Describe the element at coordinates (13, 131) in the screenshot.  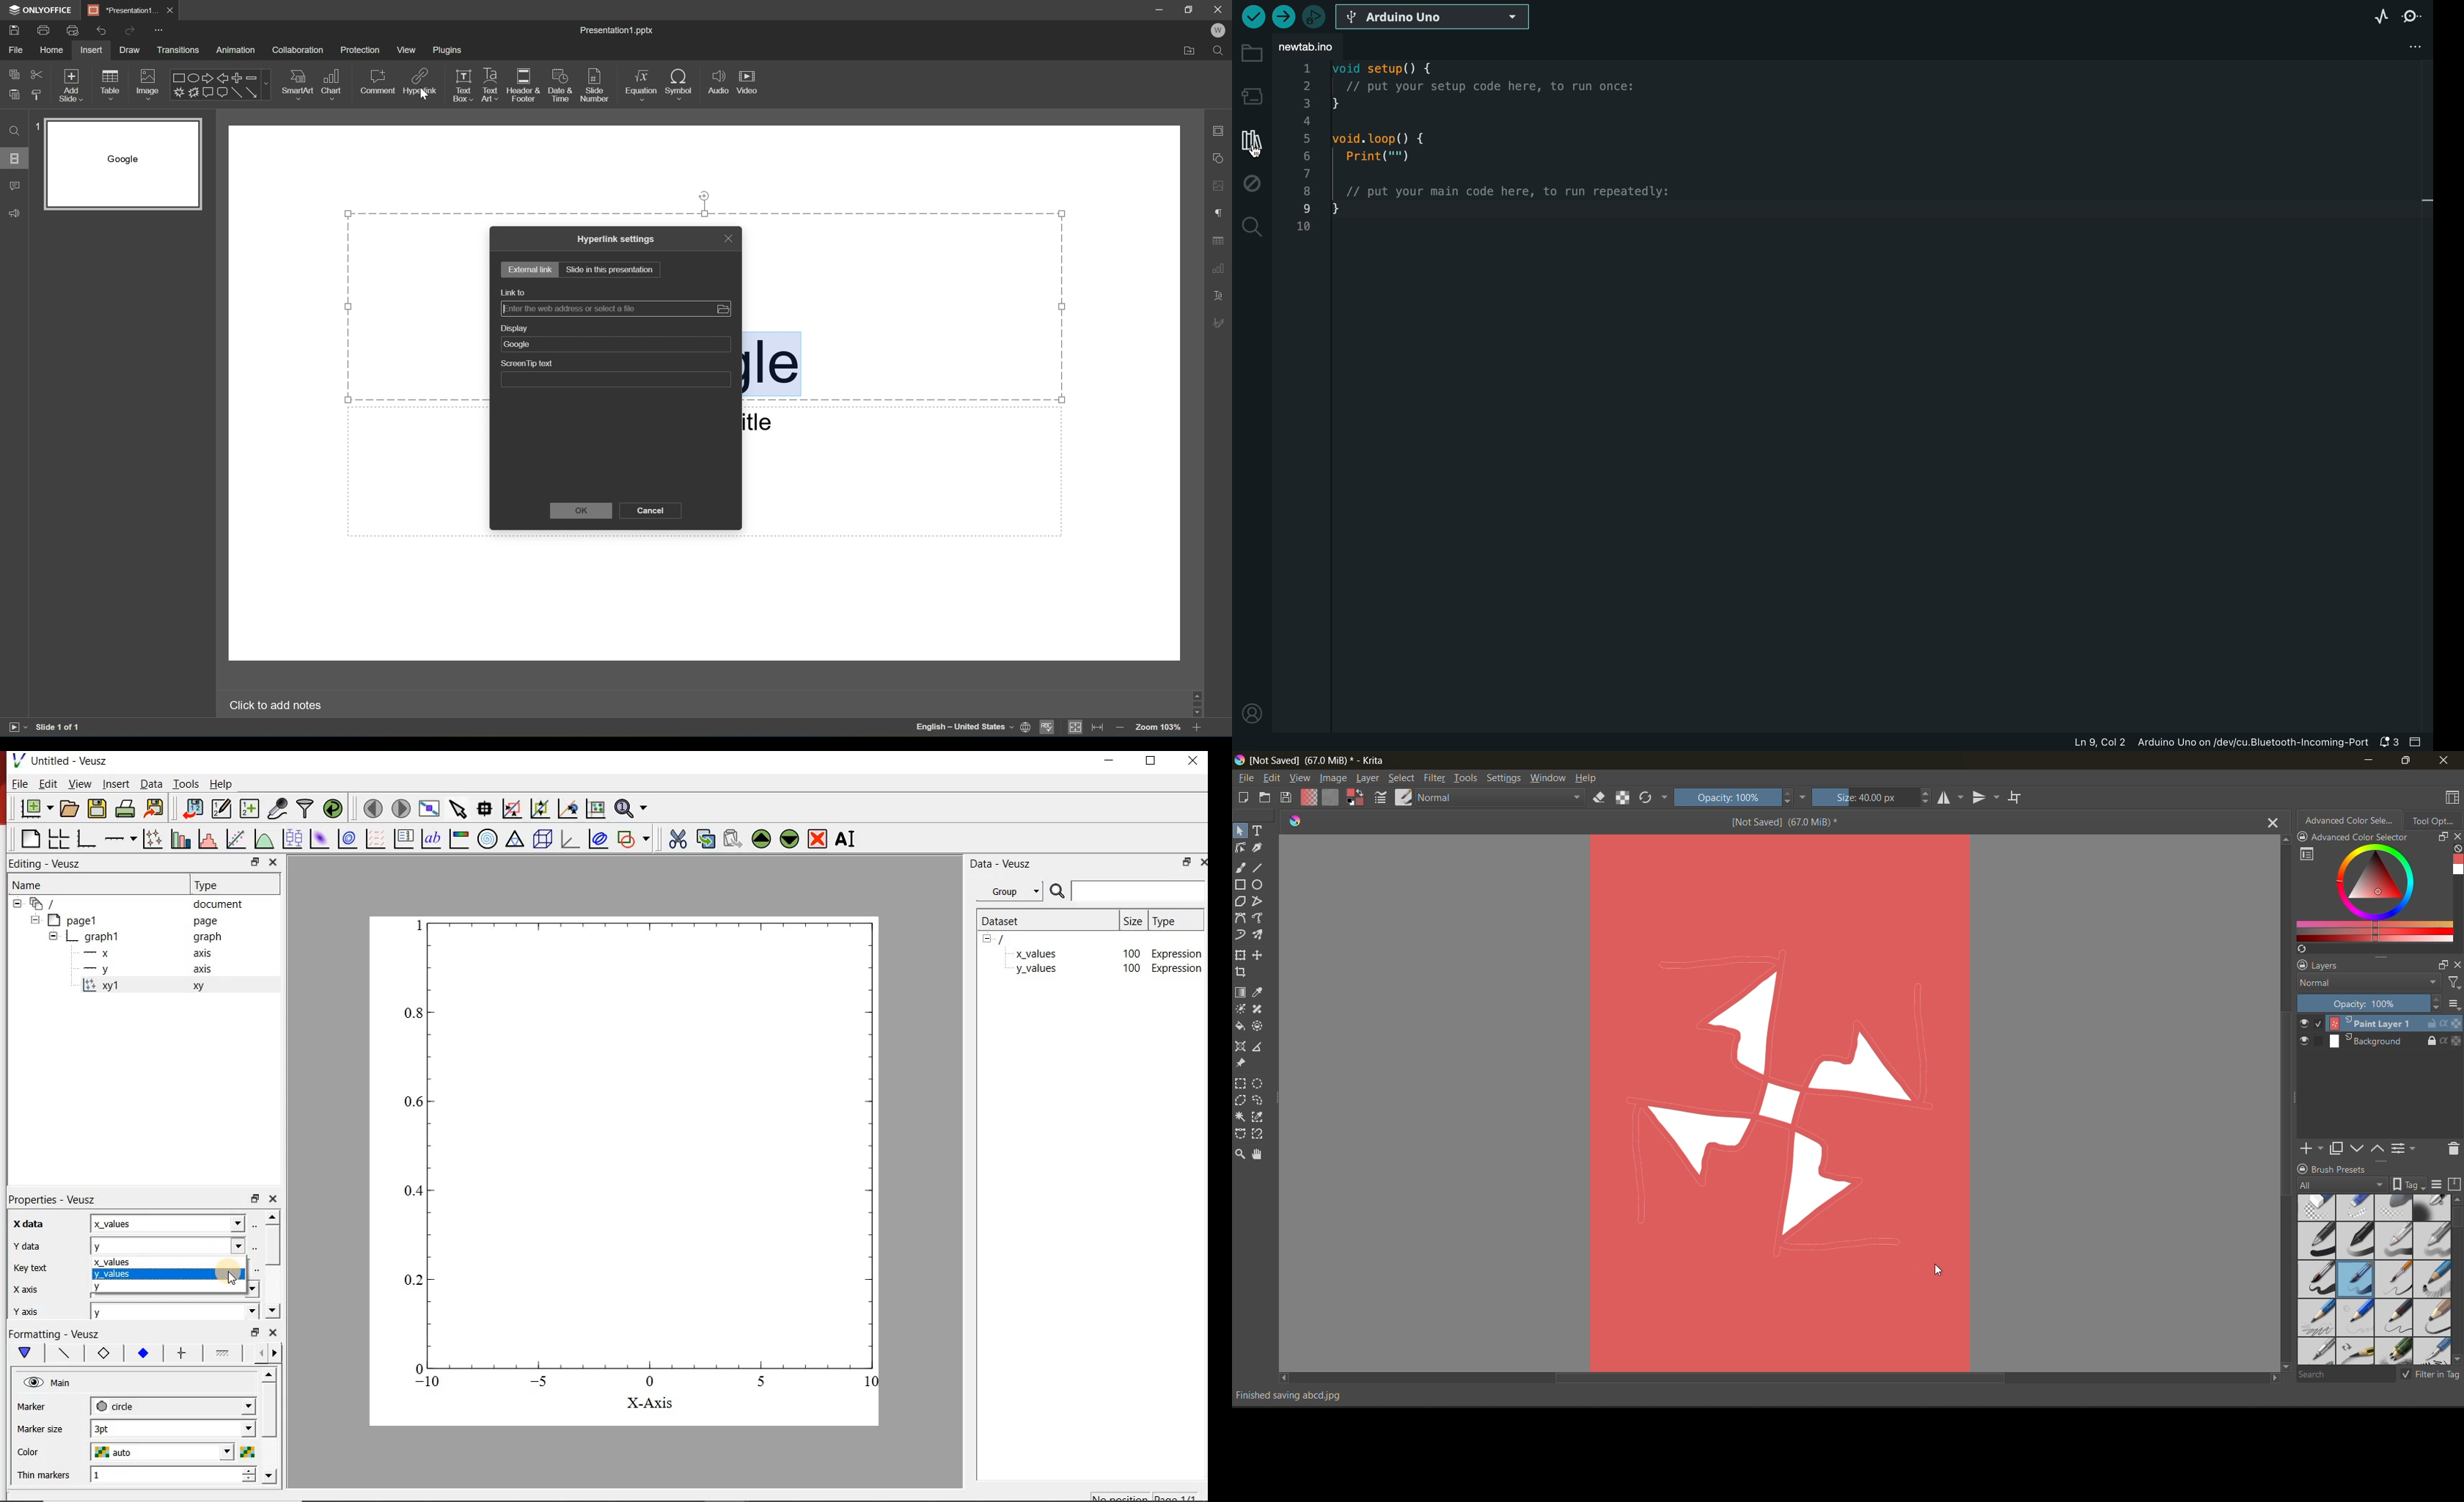
I see `Find` at that location.